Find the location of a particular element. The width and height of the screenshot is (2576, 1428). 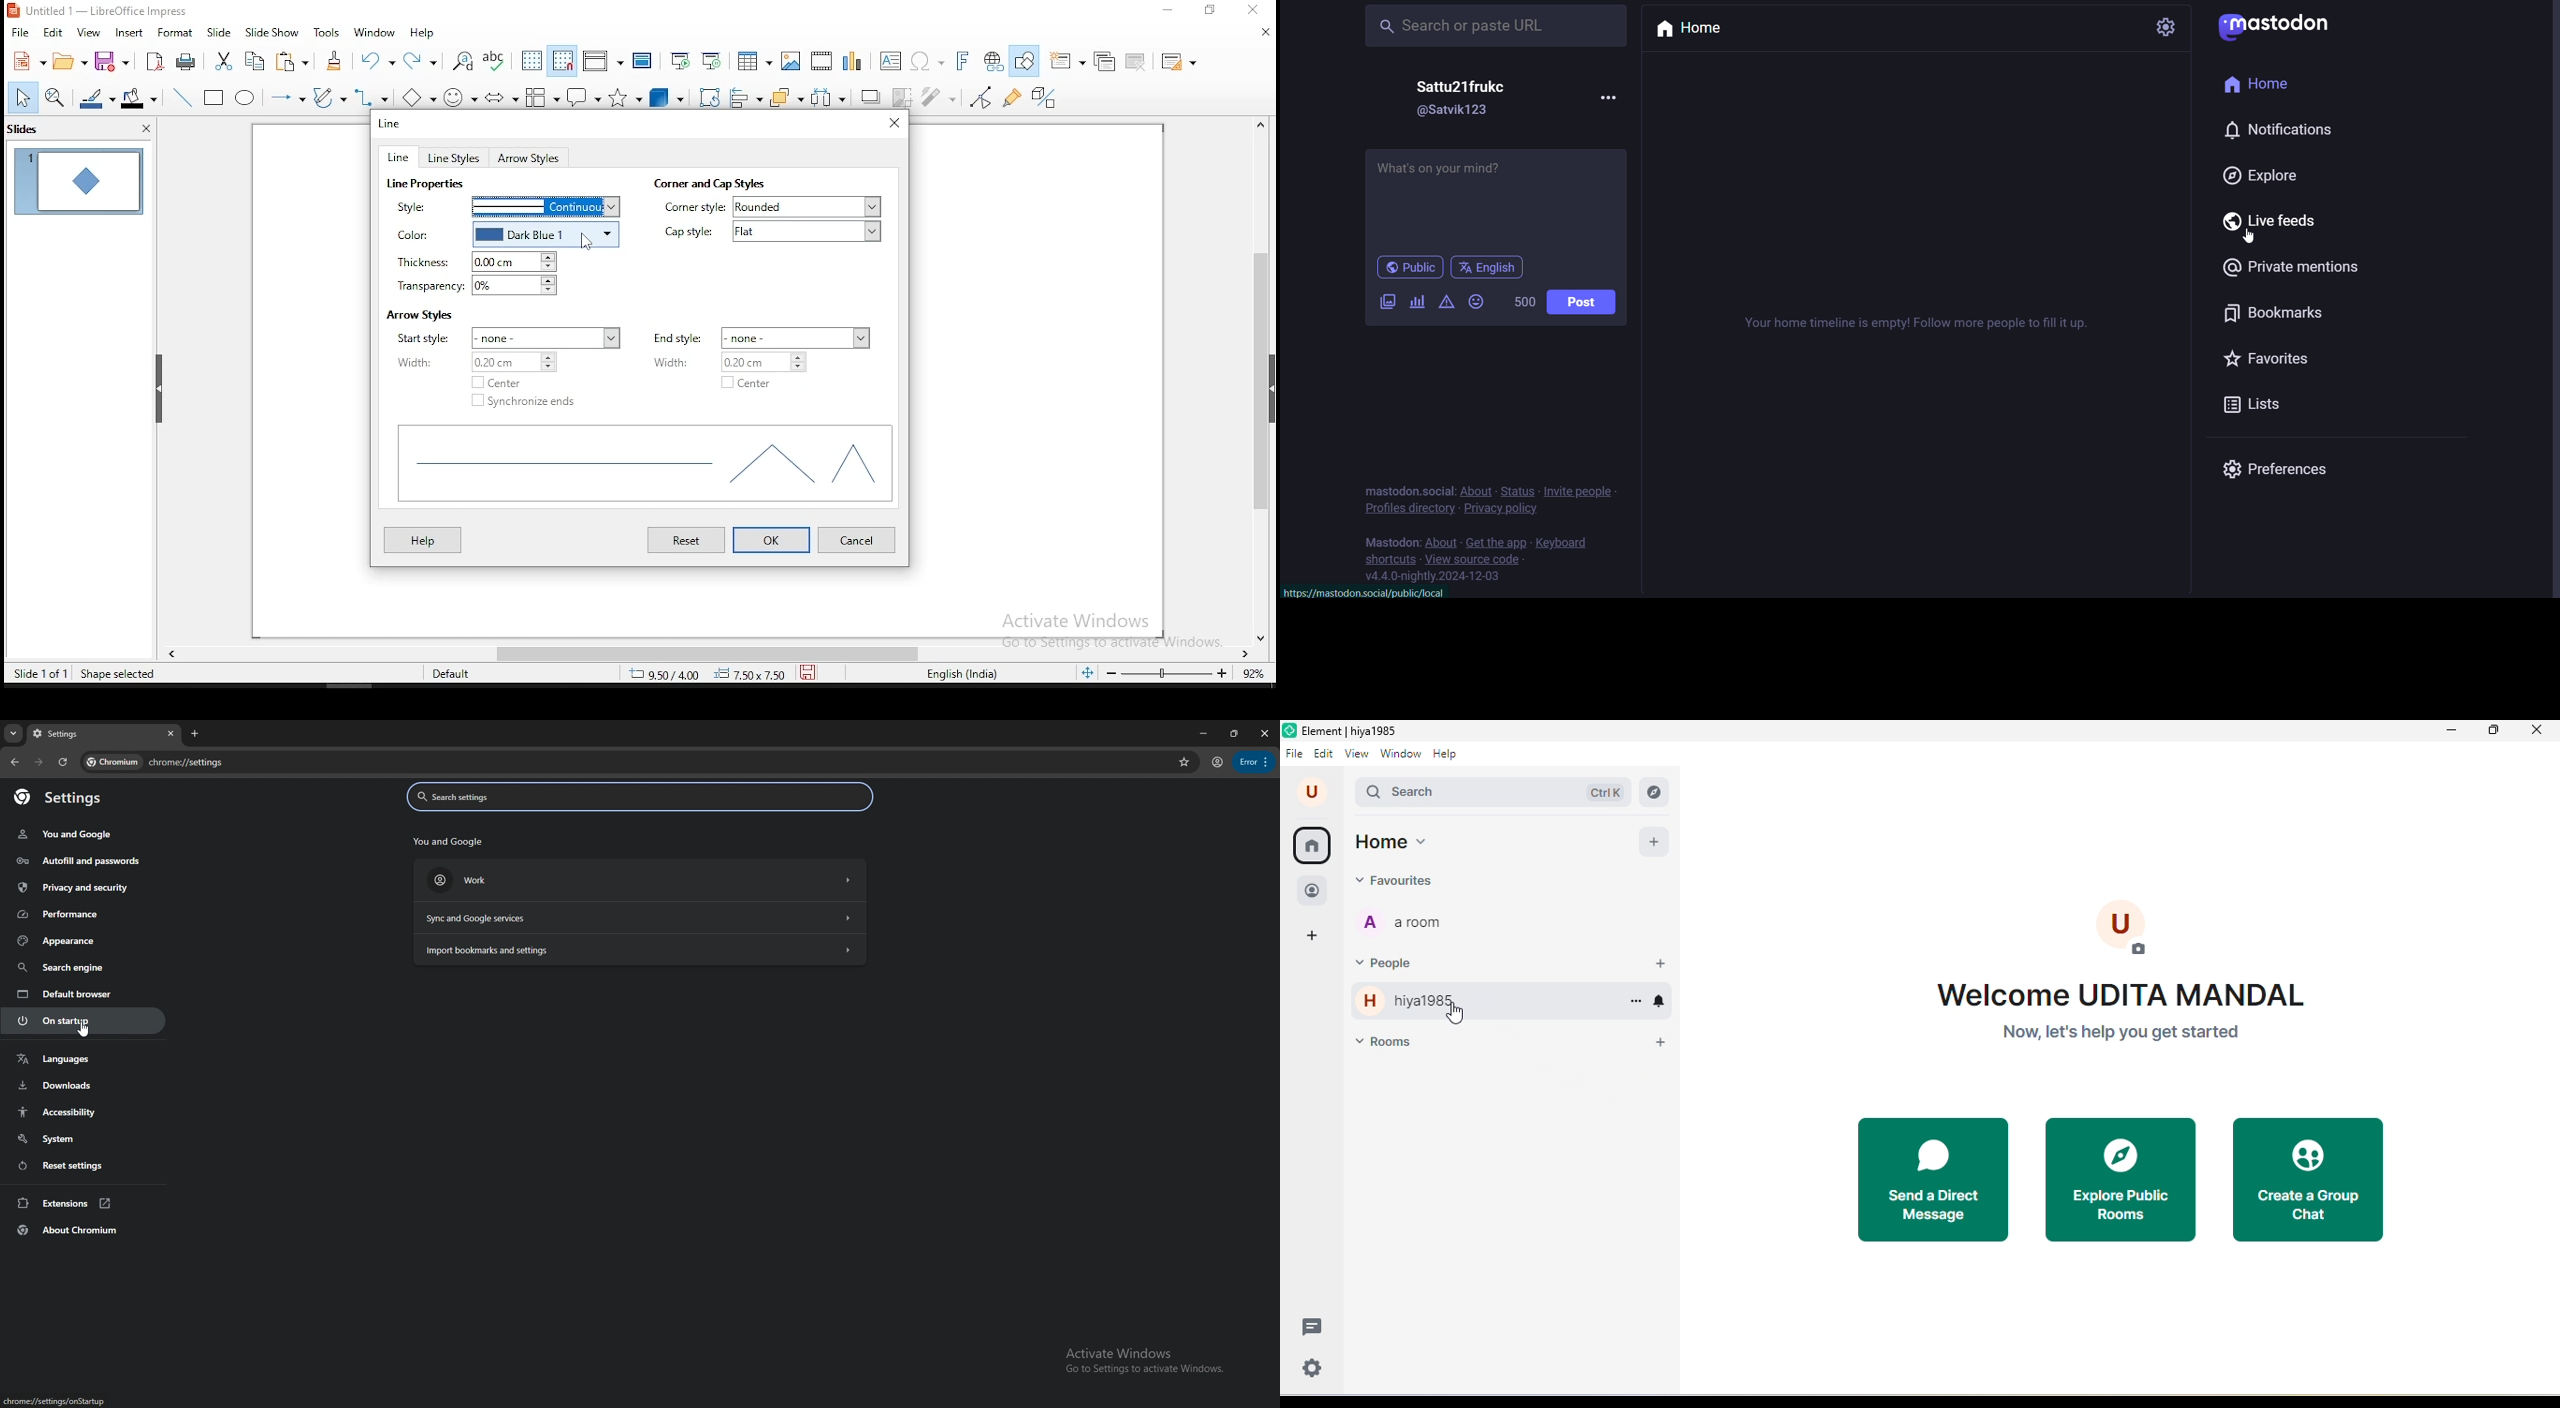

more is located at coordinates (1611, 97).